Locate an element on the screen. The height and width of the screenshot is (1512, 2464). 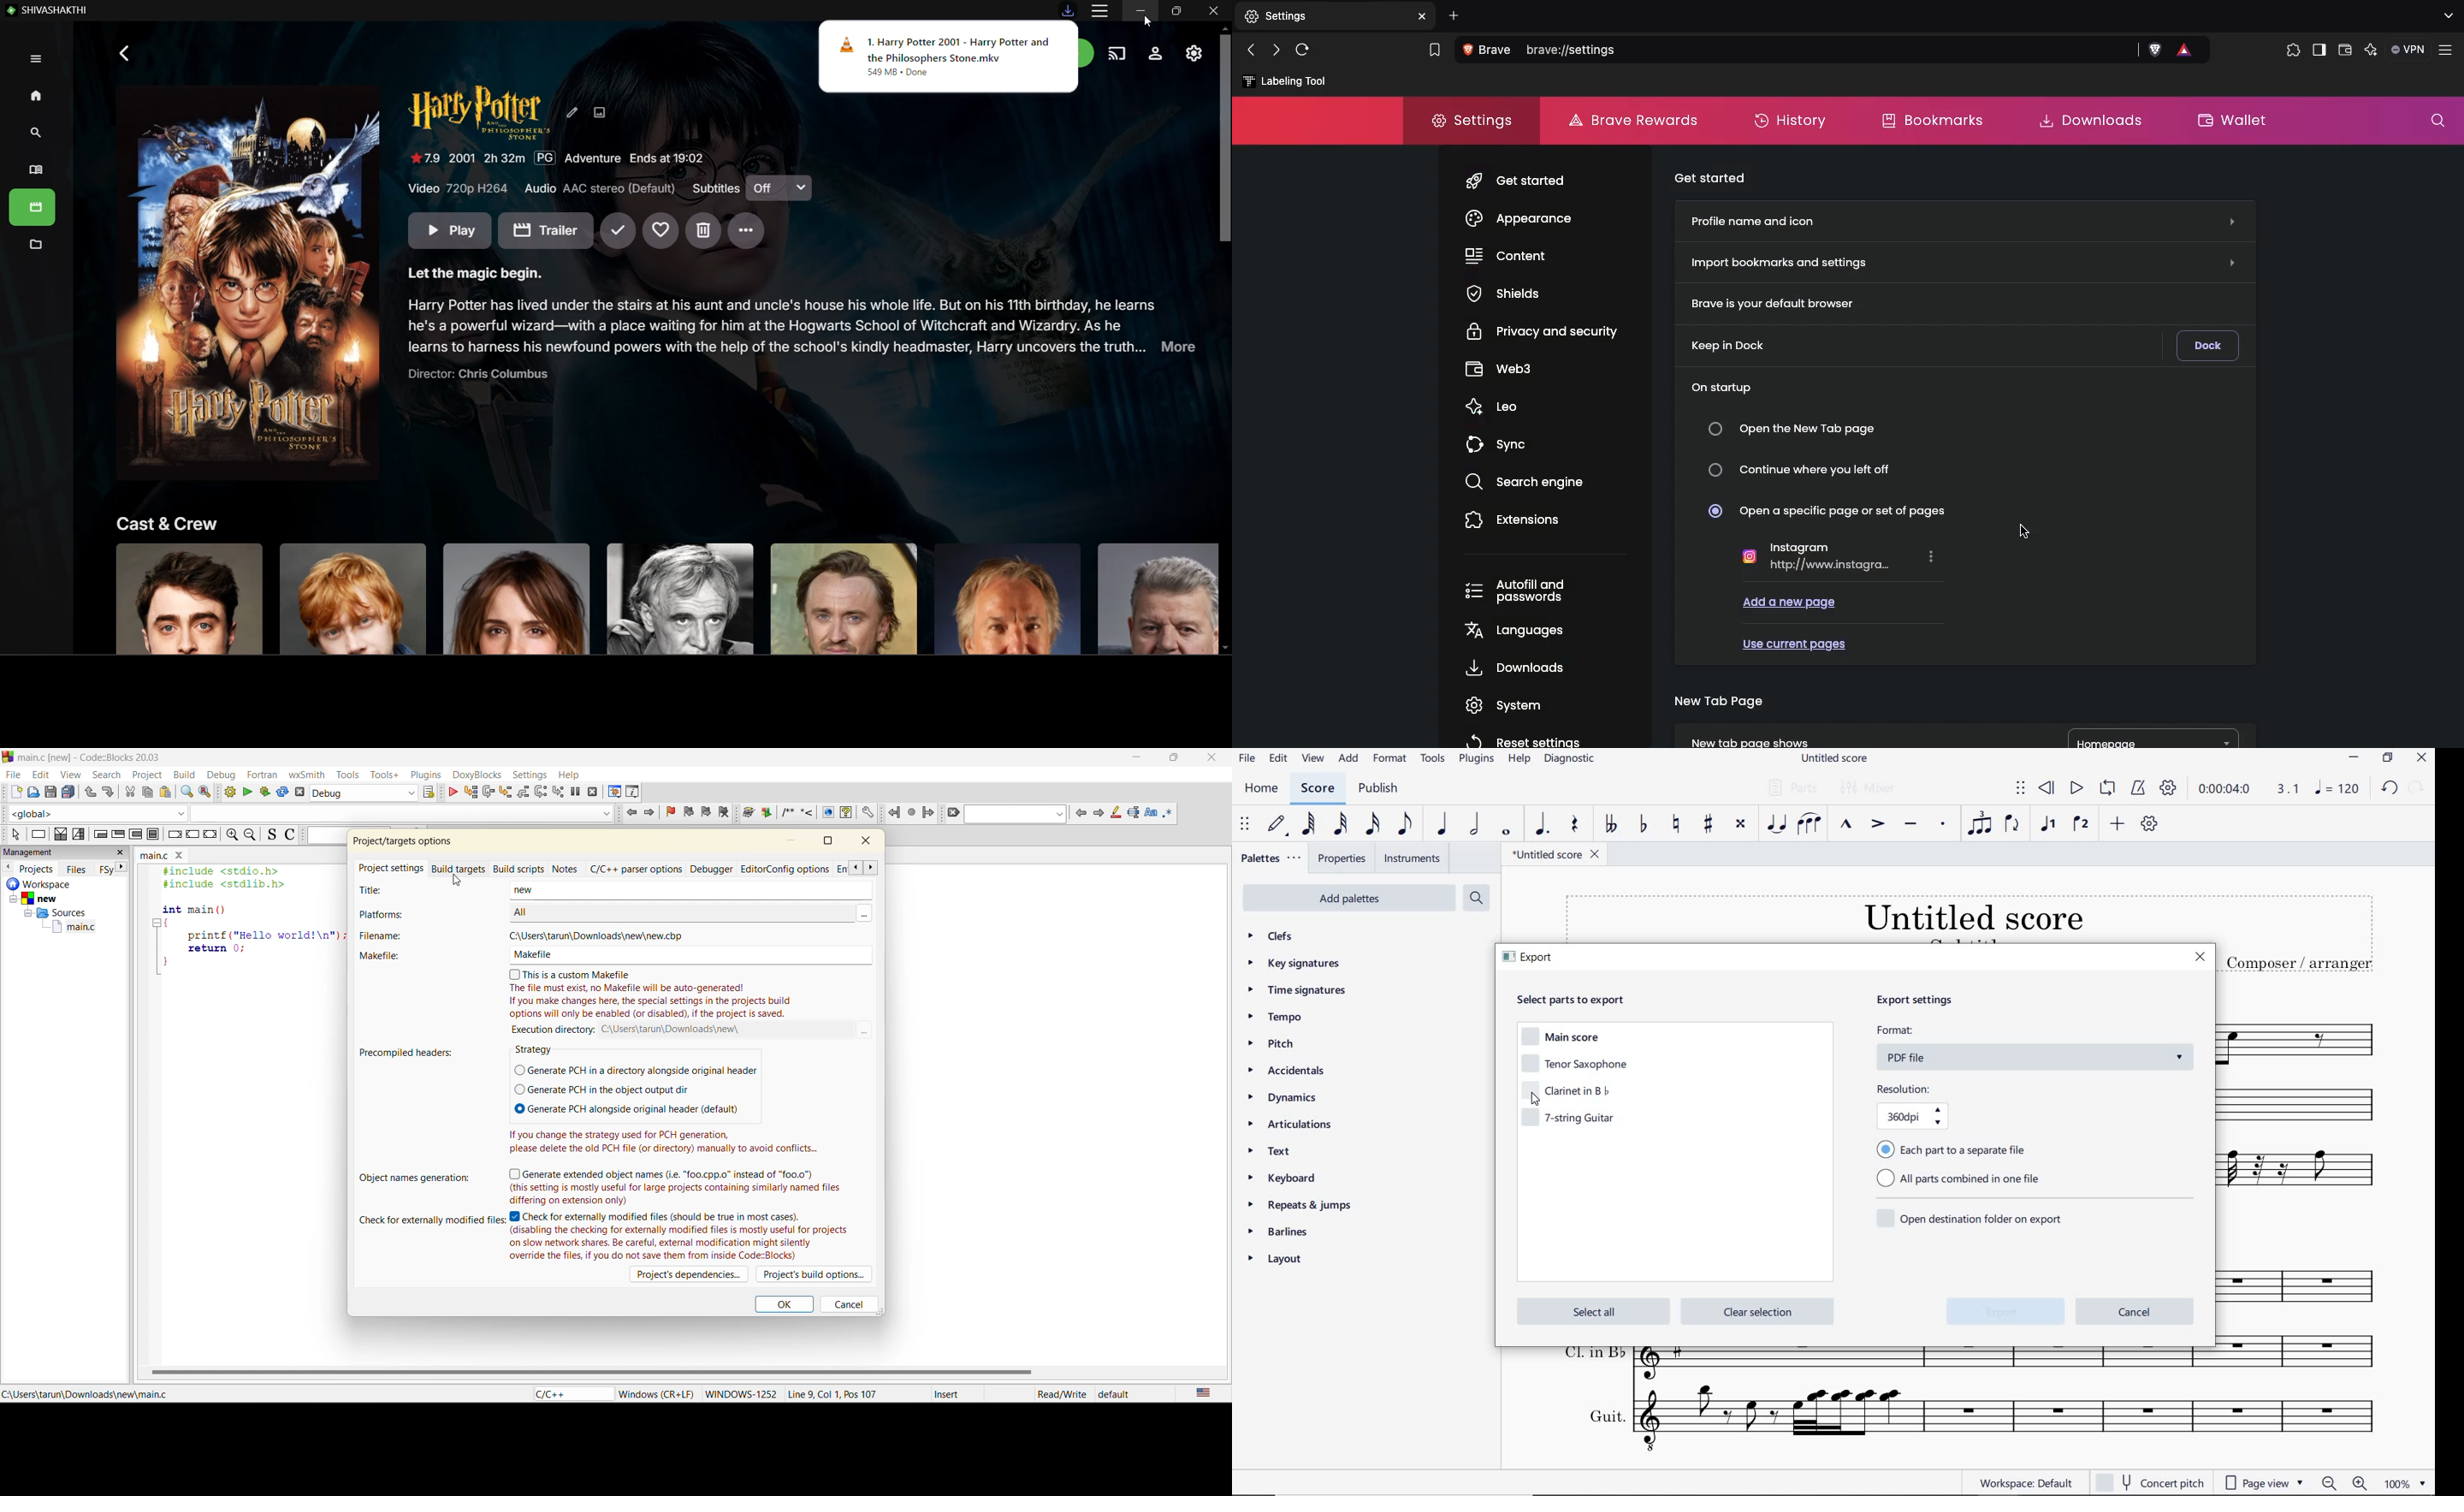
match case is located at coordinates (1151, 814).